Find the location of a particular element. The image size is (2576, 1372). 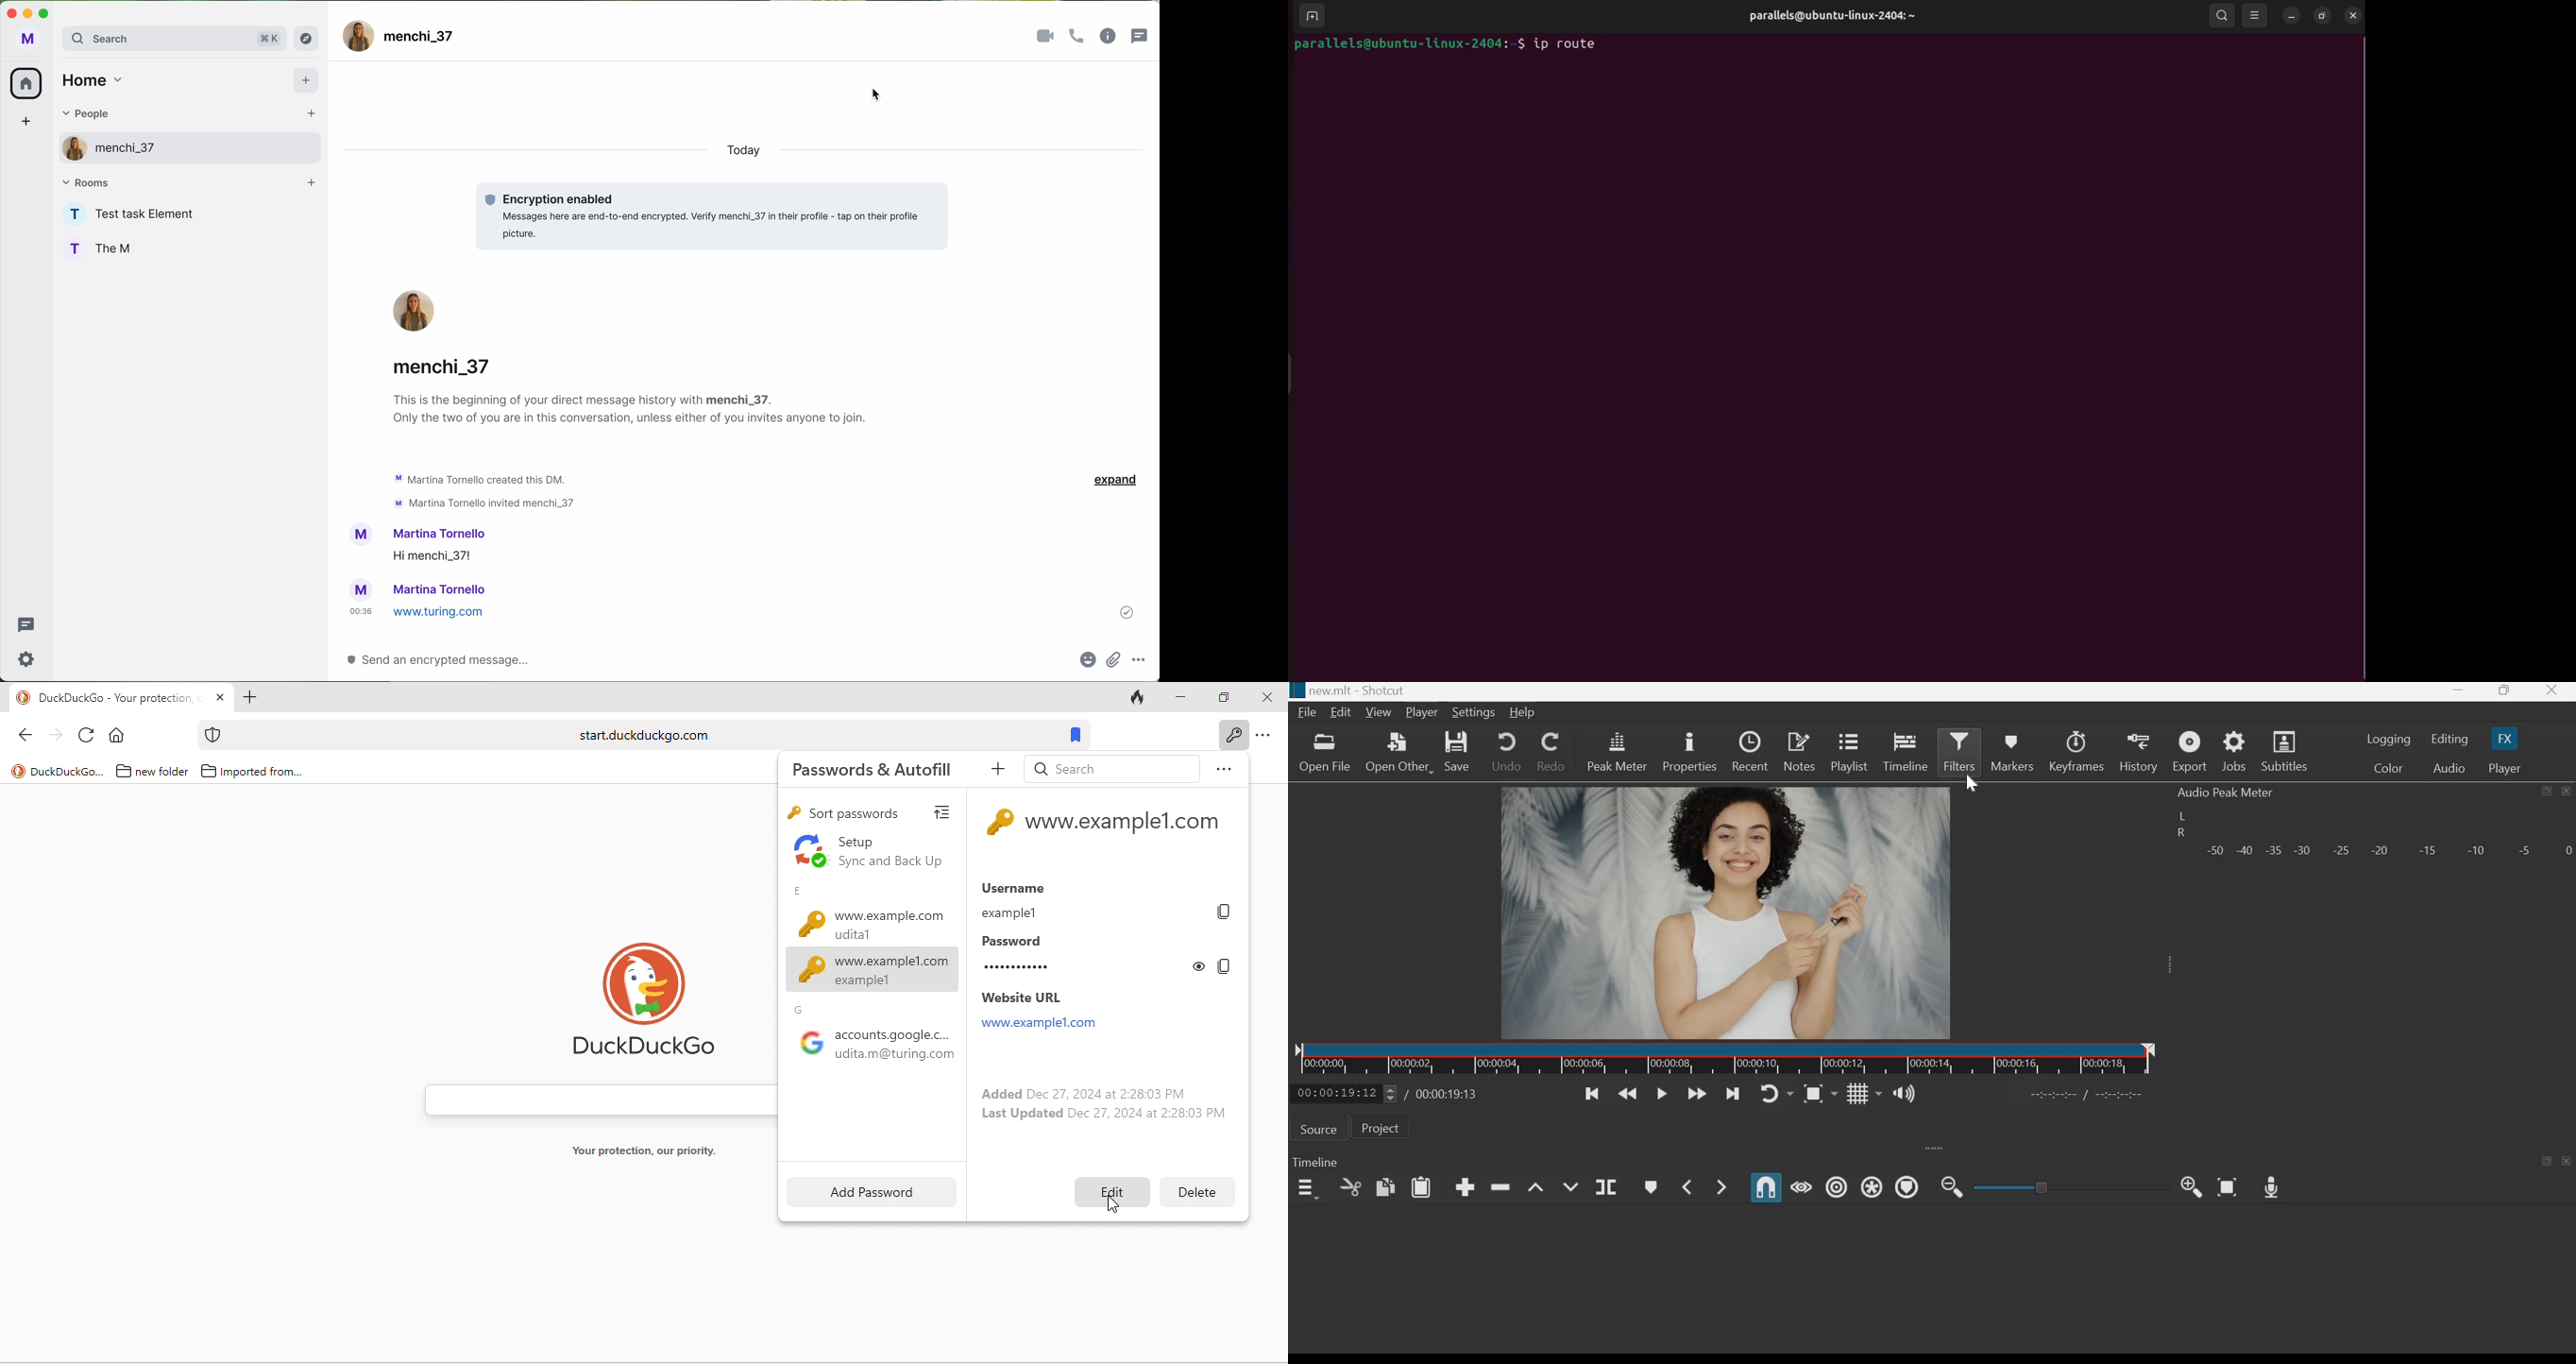

Settings is located at coordinates (1474, 712).